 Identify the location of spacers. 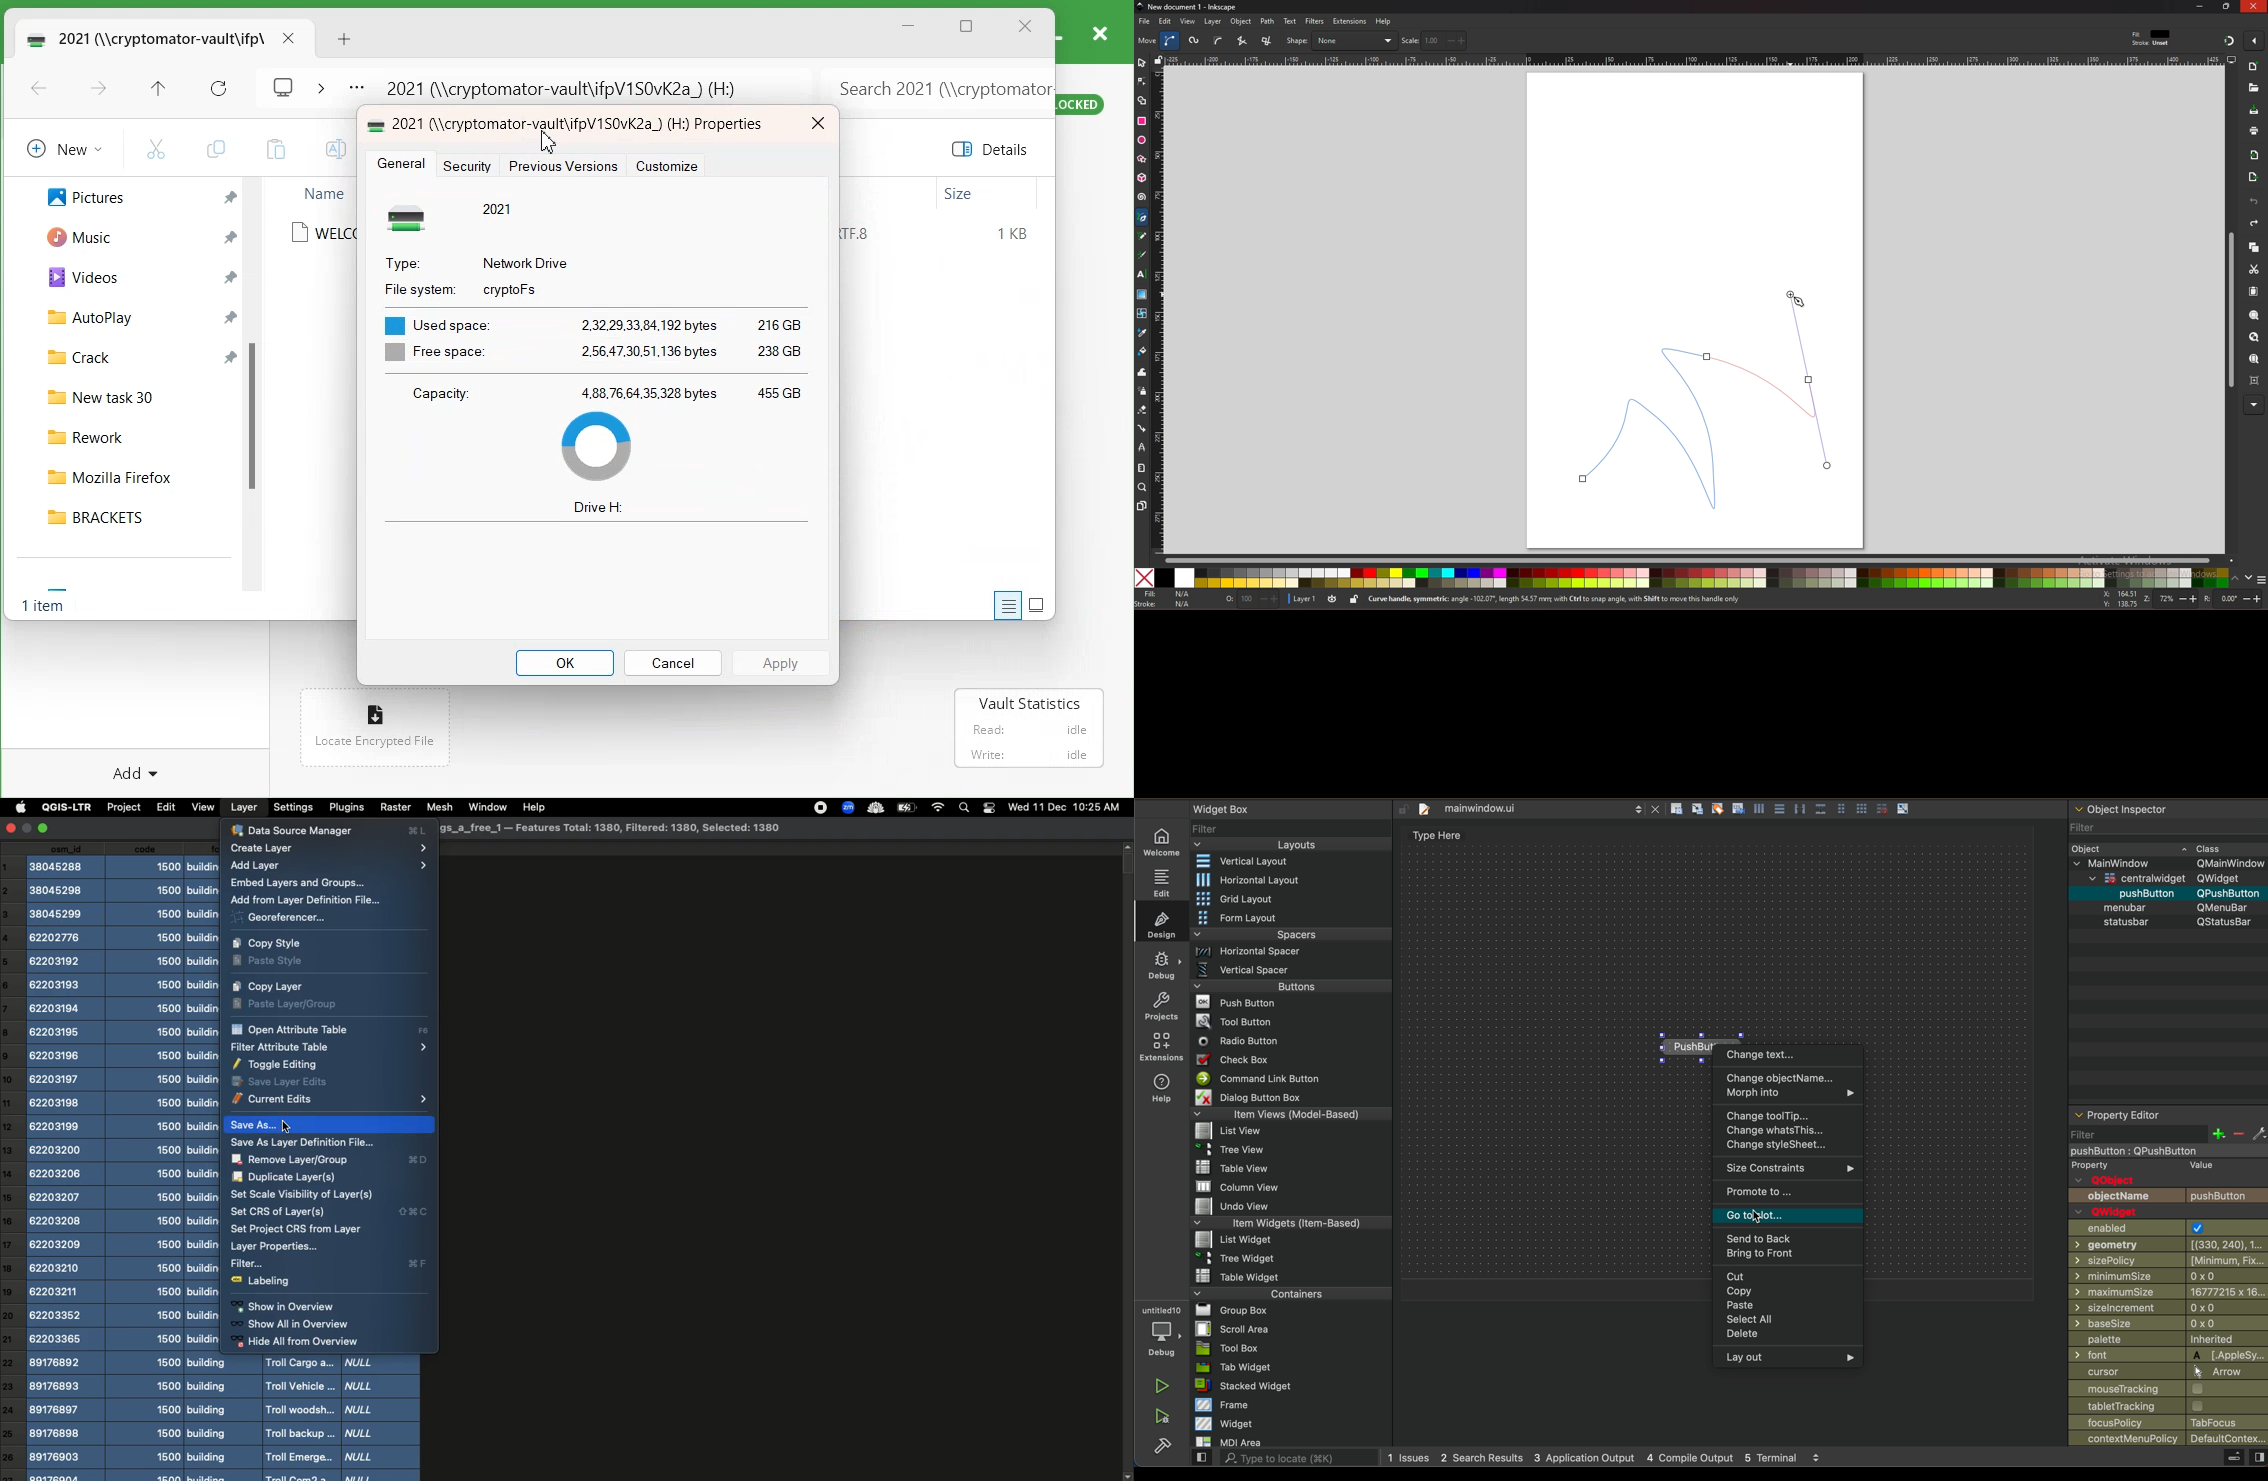
(1289, 933).